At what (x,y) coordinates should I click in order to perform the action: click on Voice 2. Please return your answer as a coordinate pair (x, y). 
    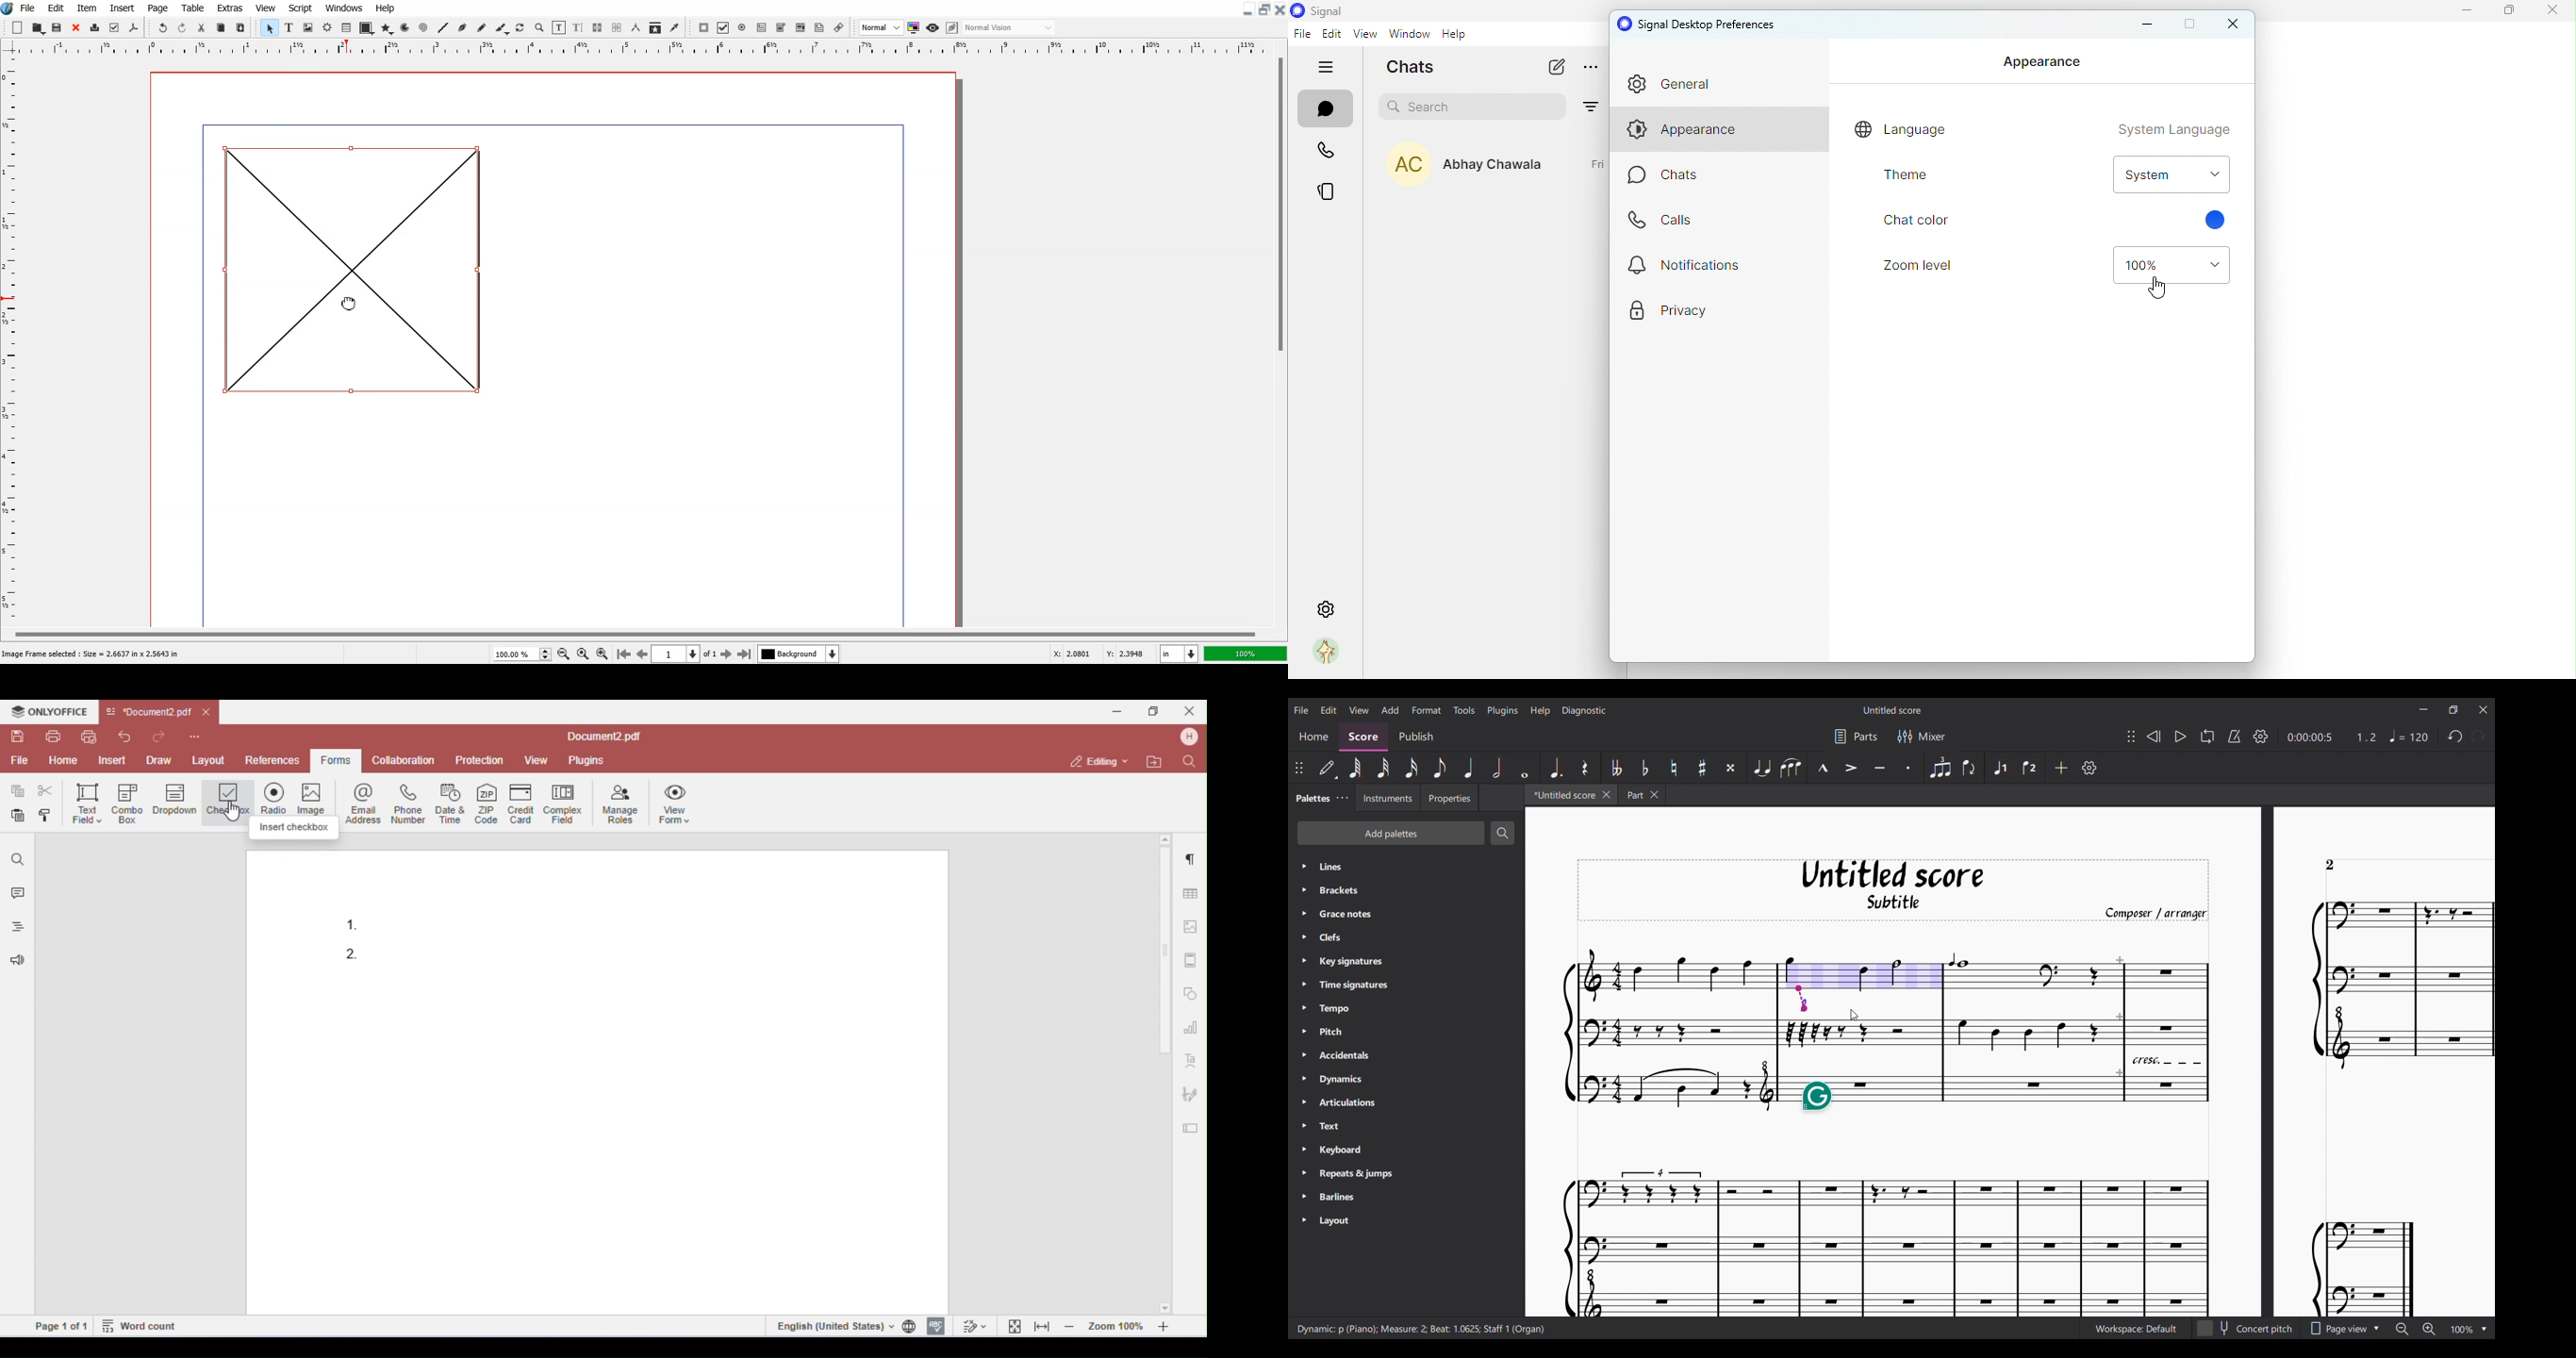
    Looking at the image, I should click on (2032, 768).